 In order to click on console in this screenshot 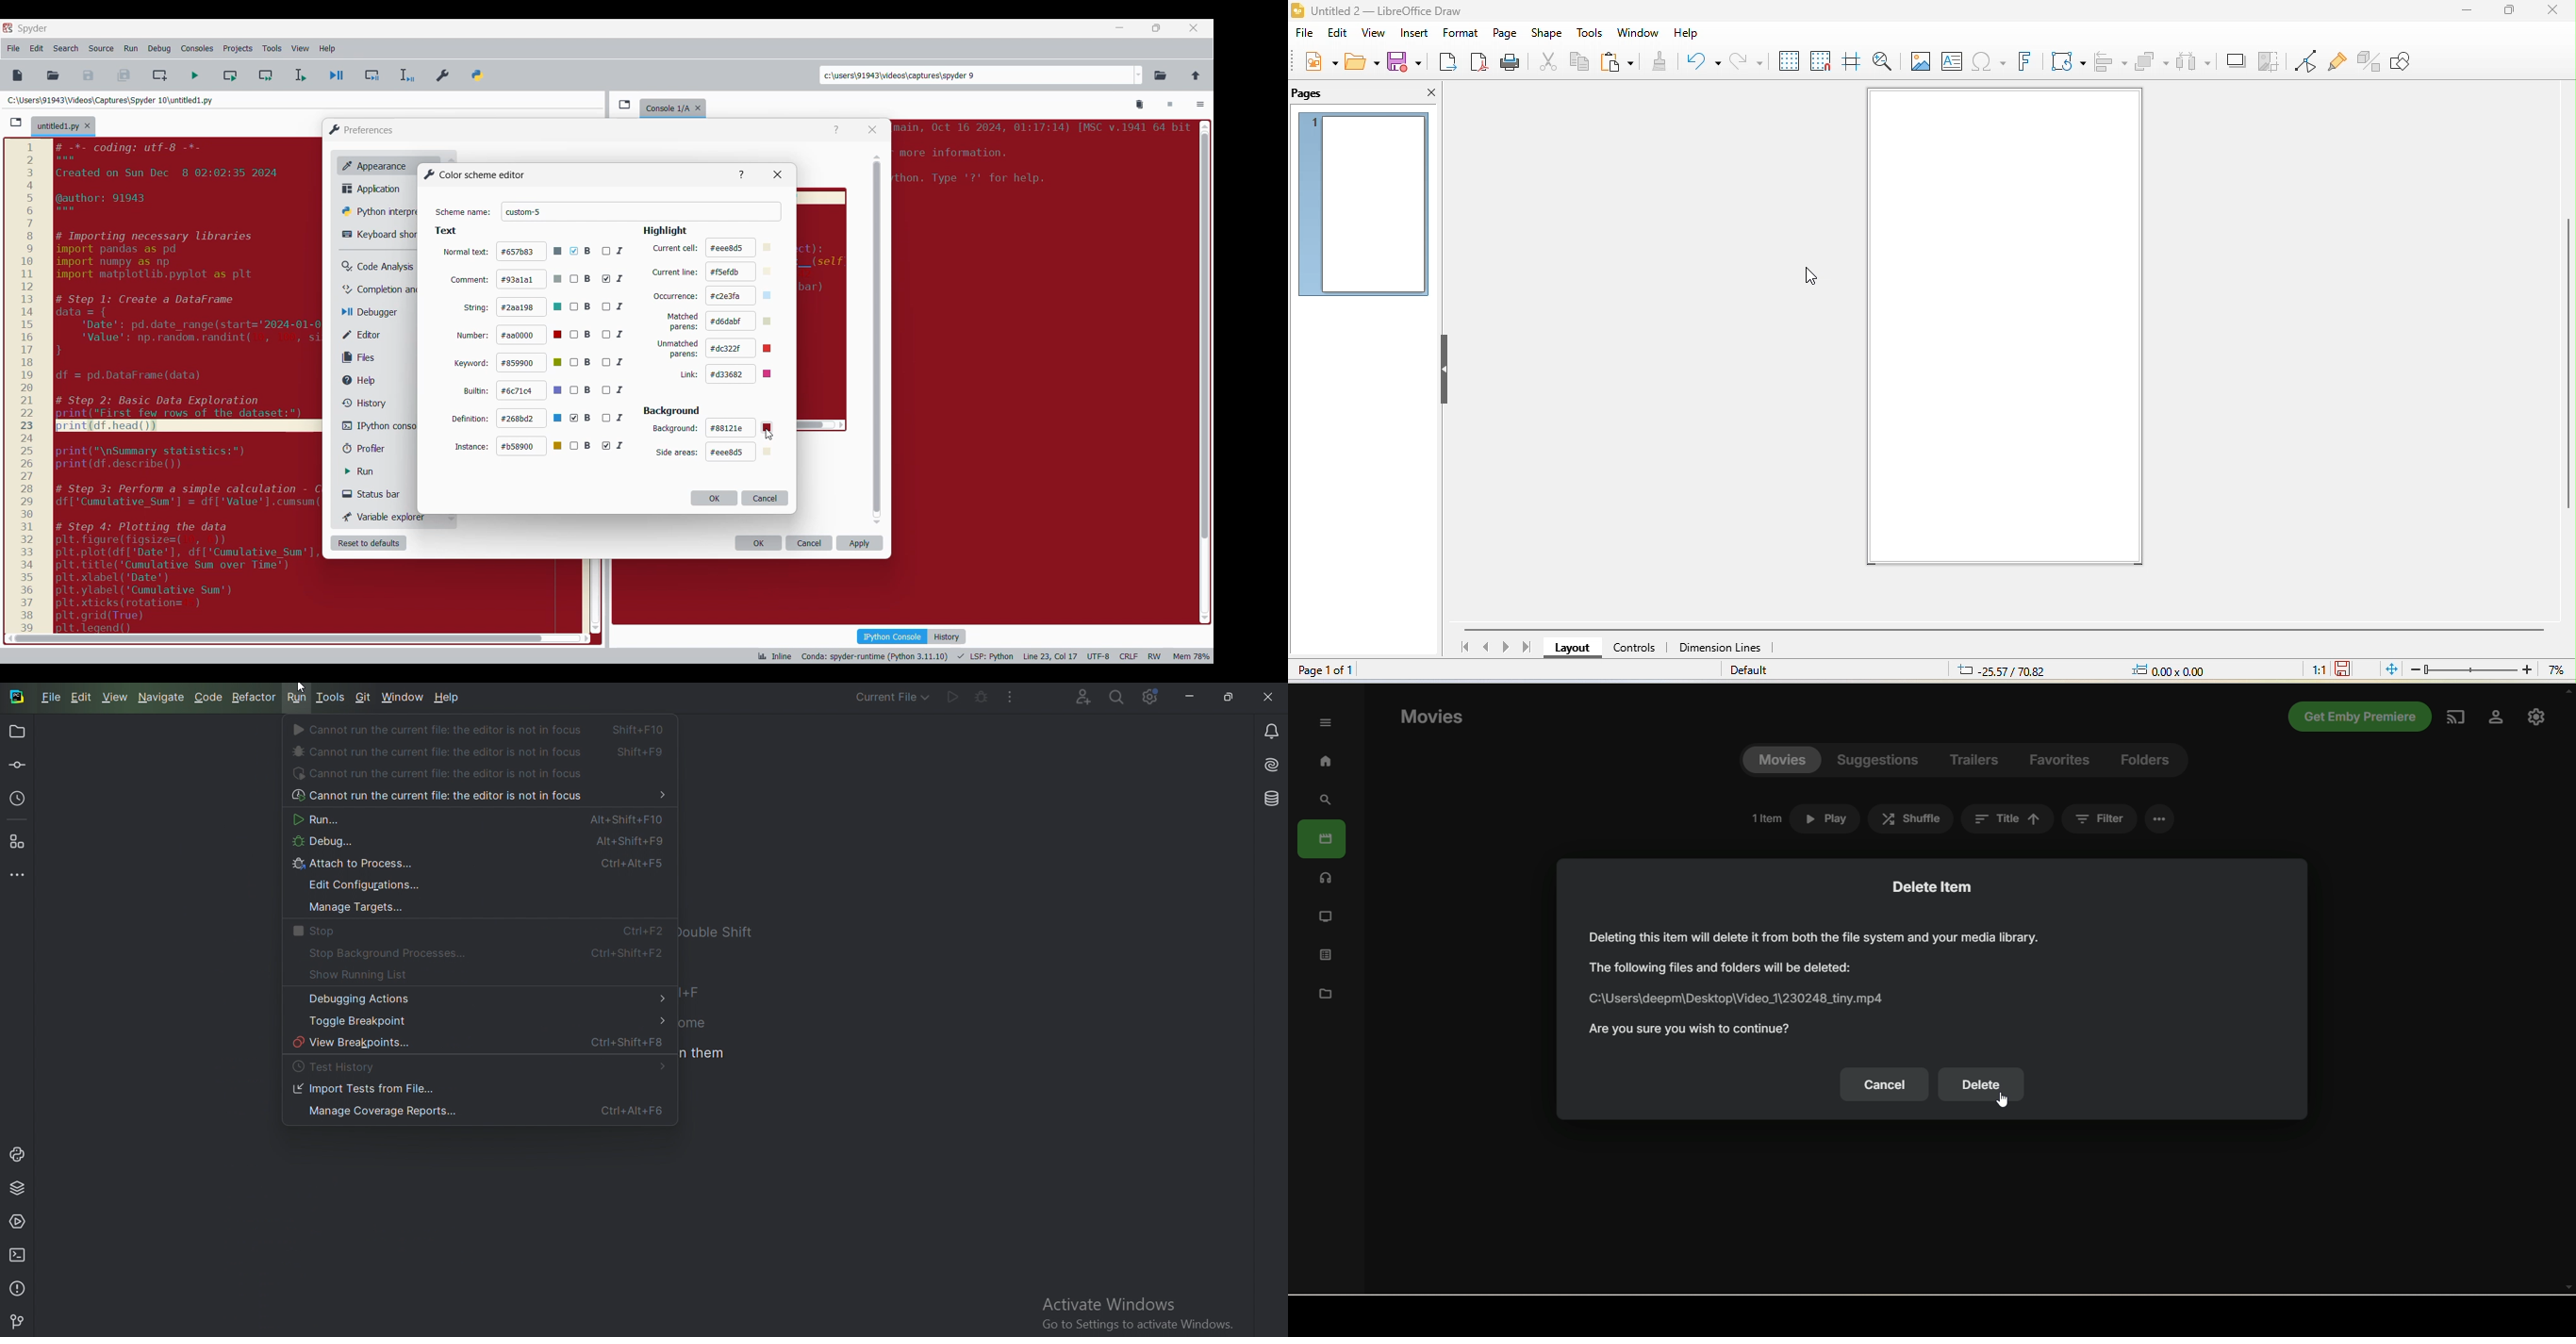, I will do `click(665, 107)`.